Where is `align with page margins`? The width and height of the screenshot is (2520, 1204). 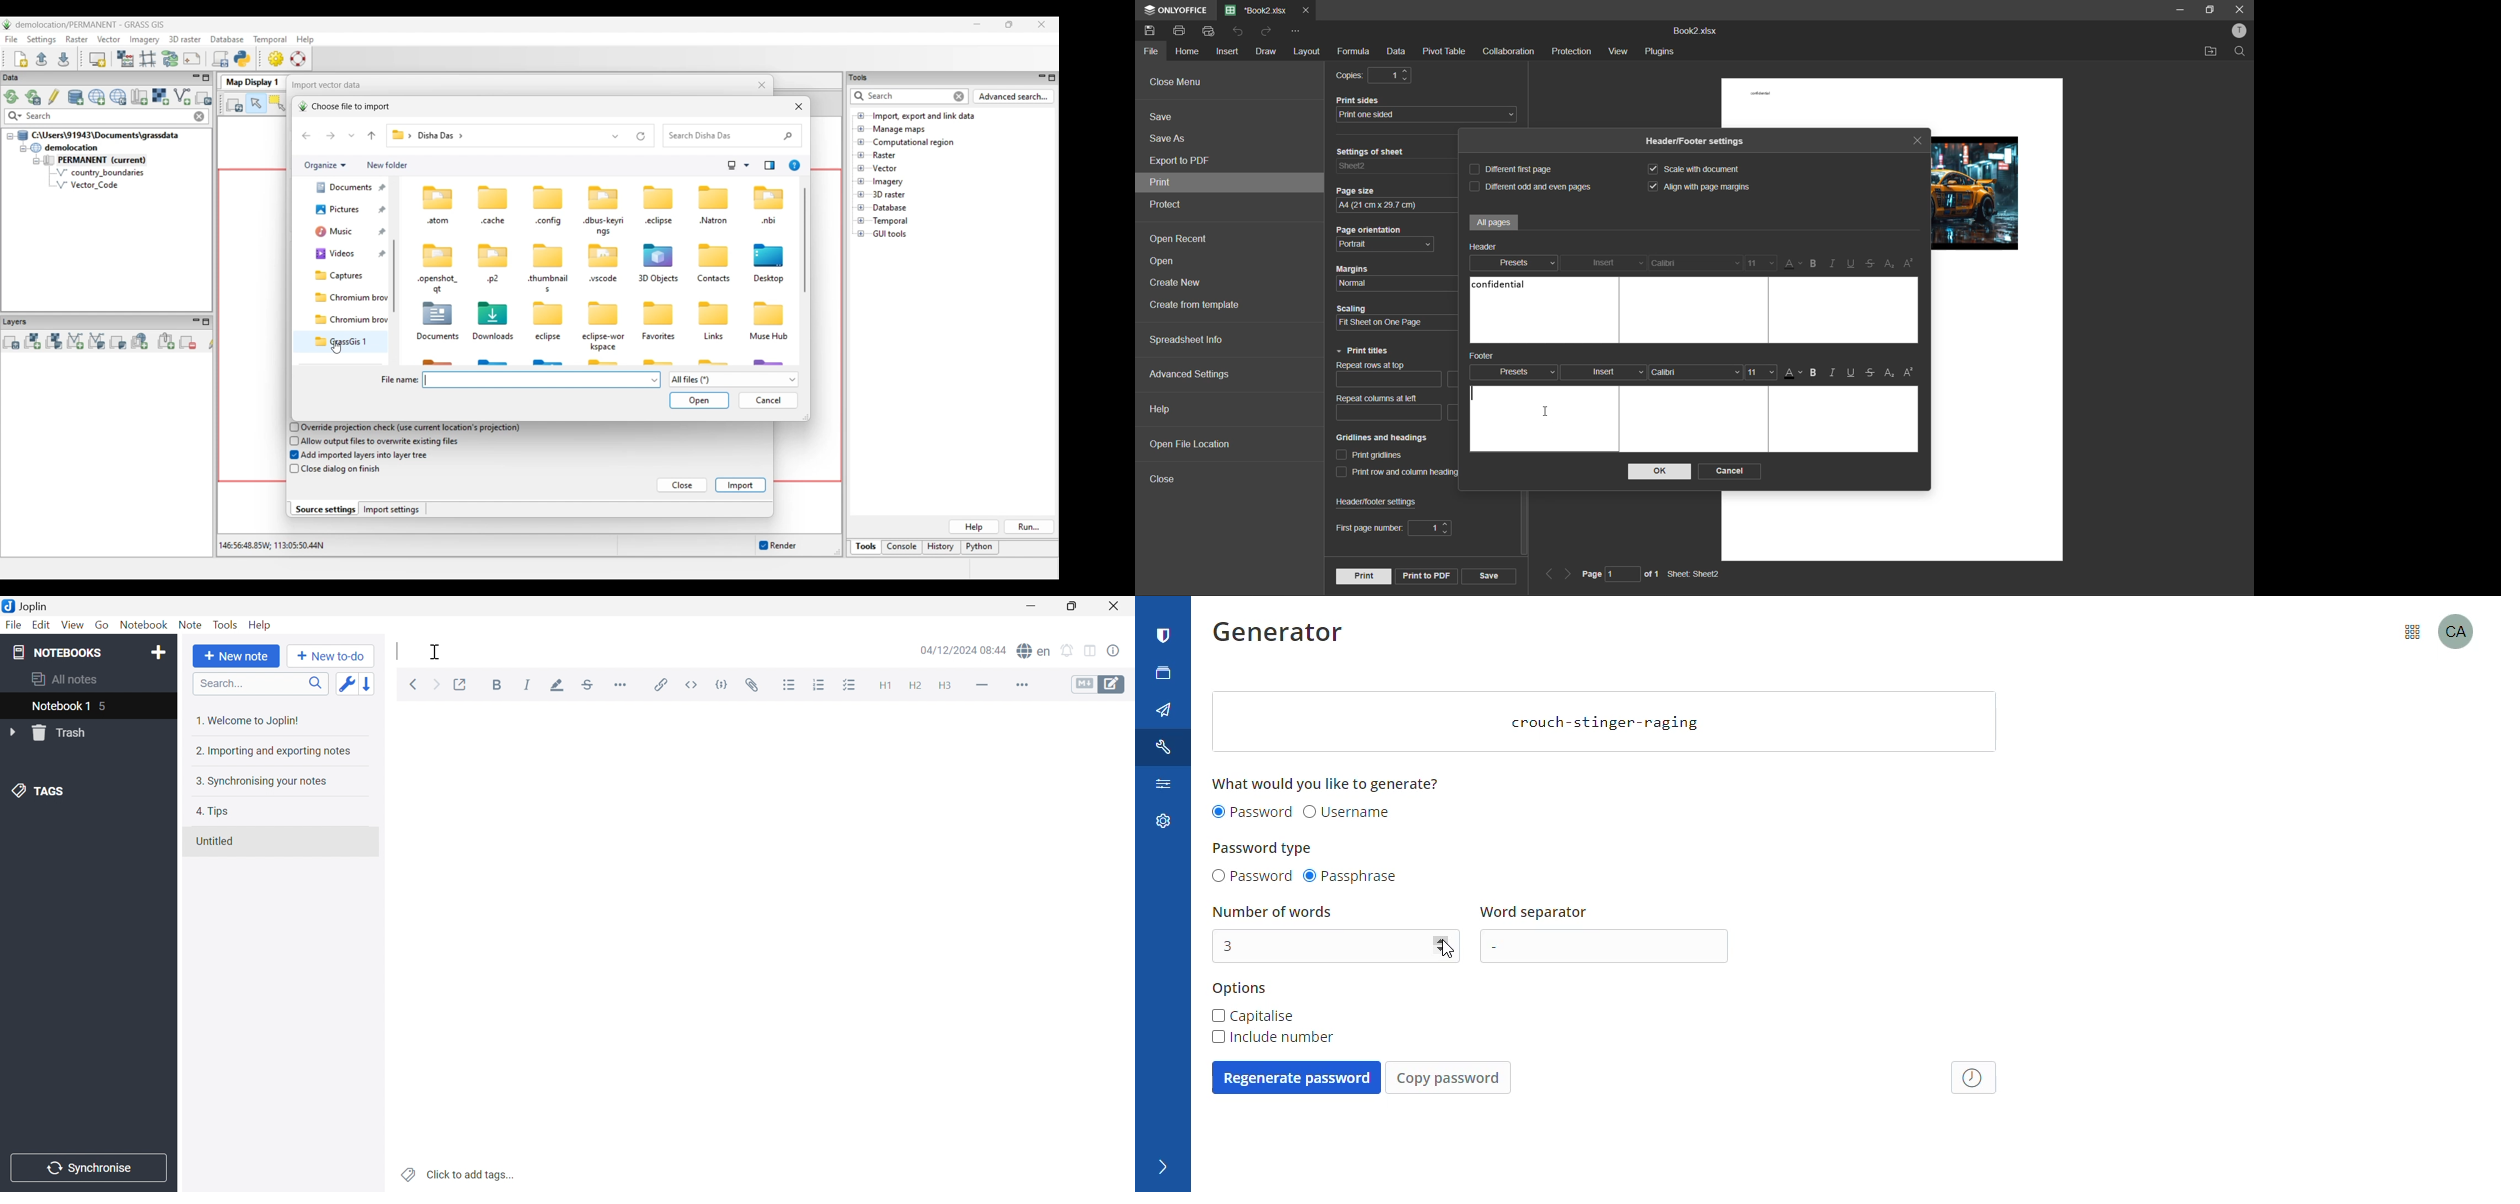
align with page margins is located at coordinates (1699, 185).